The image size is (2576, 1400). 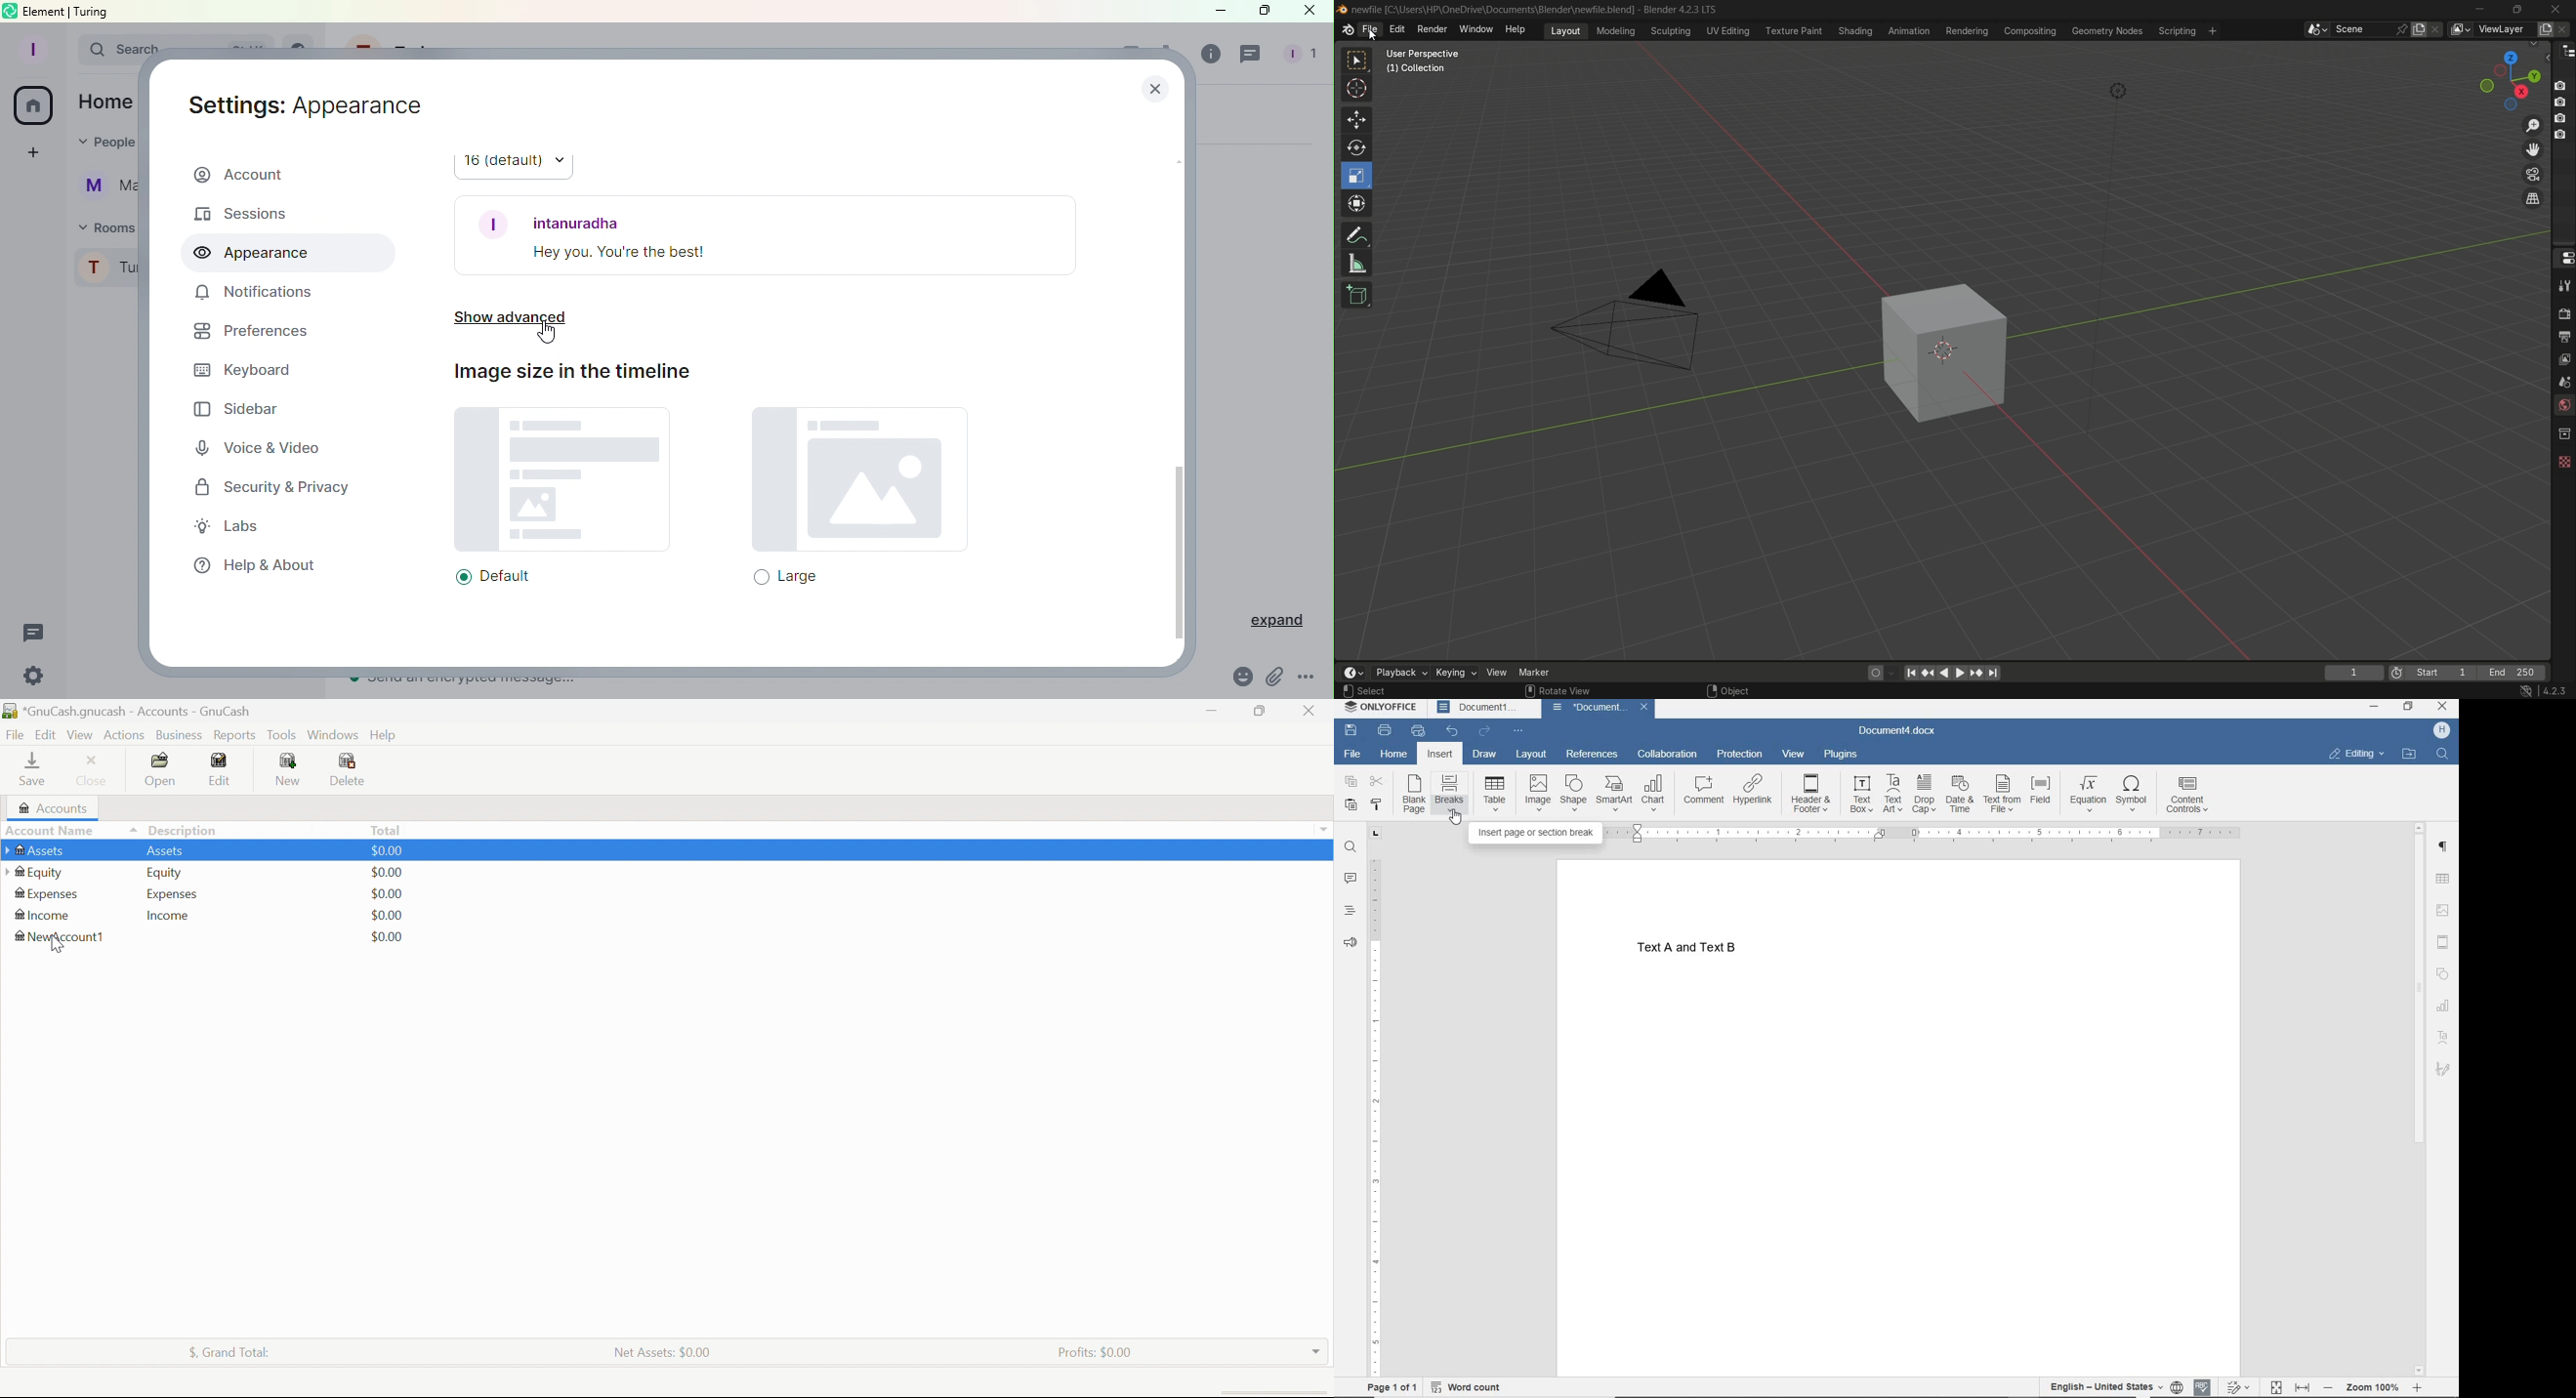 I want to click on WORD COUNT, so click(x=1473, y=1385).